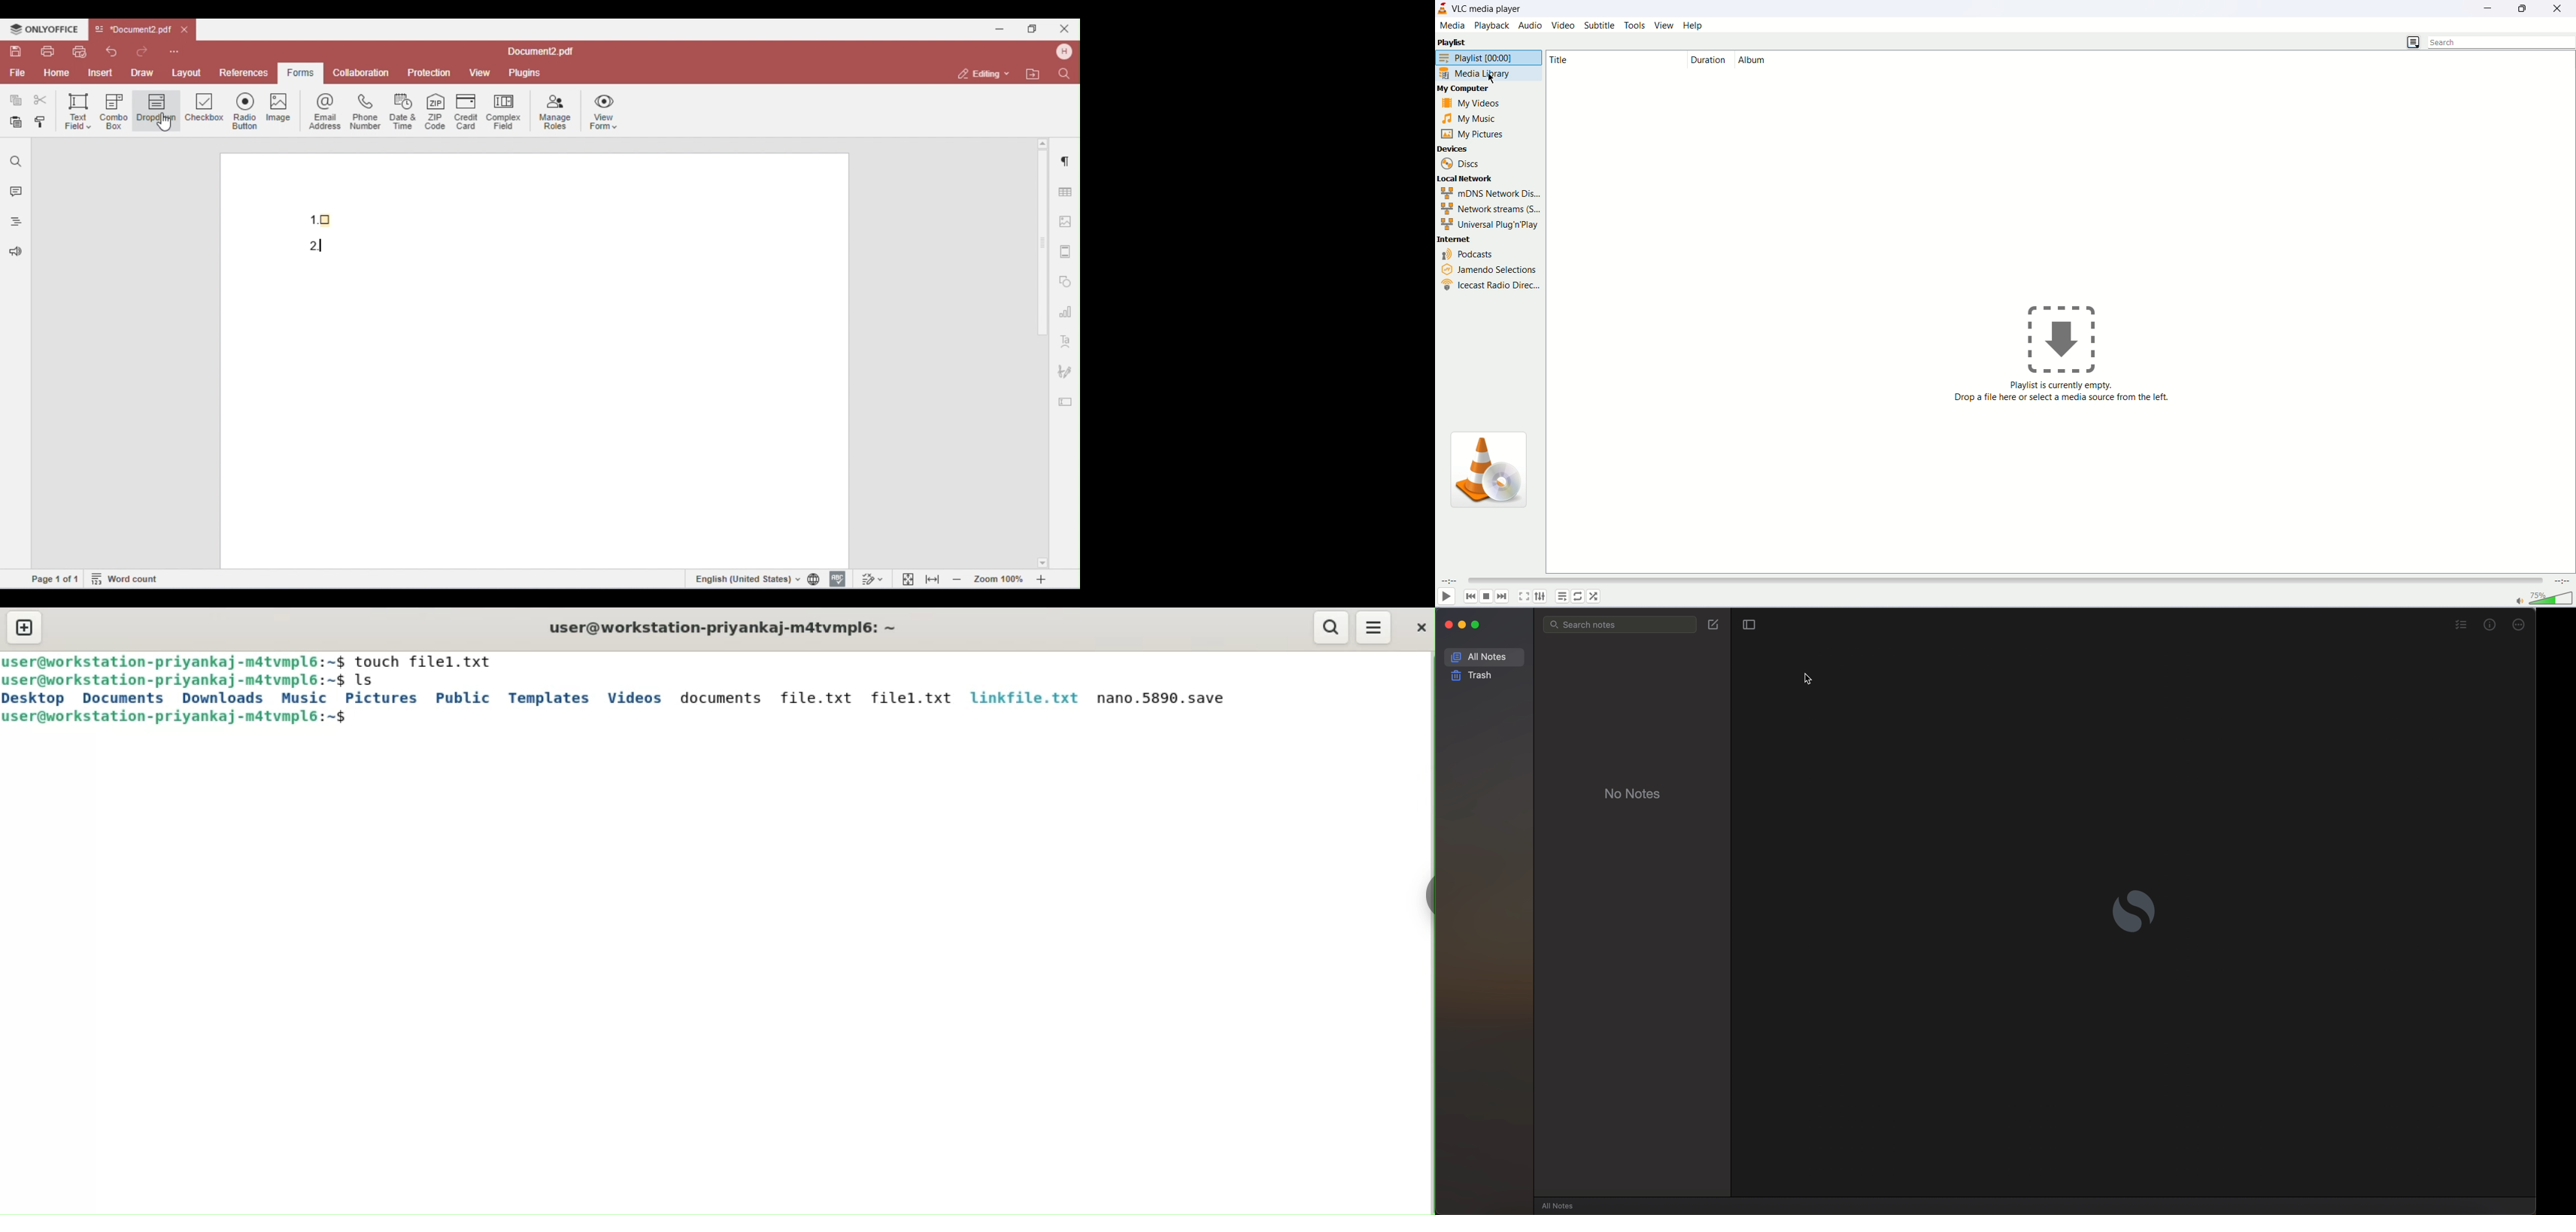  What do you see at coordinates (2561, 581) in the screenshot?
I see `remaining time` at bounding box center [2561, 581].